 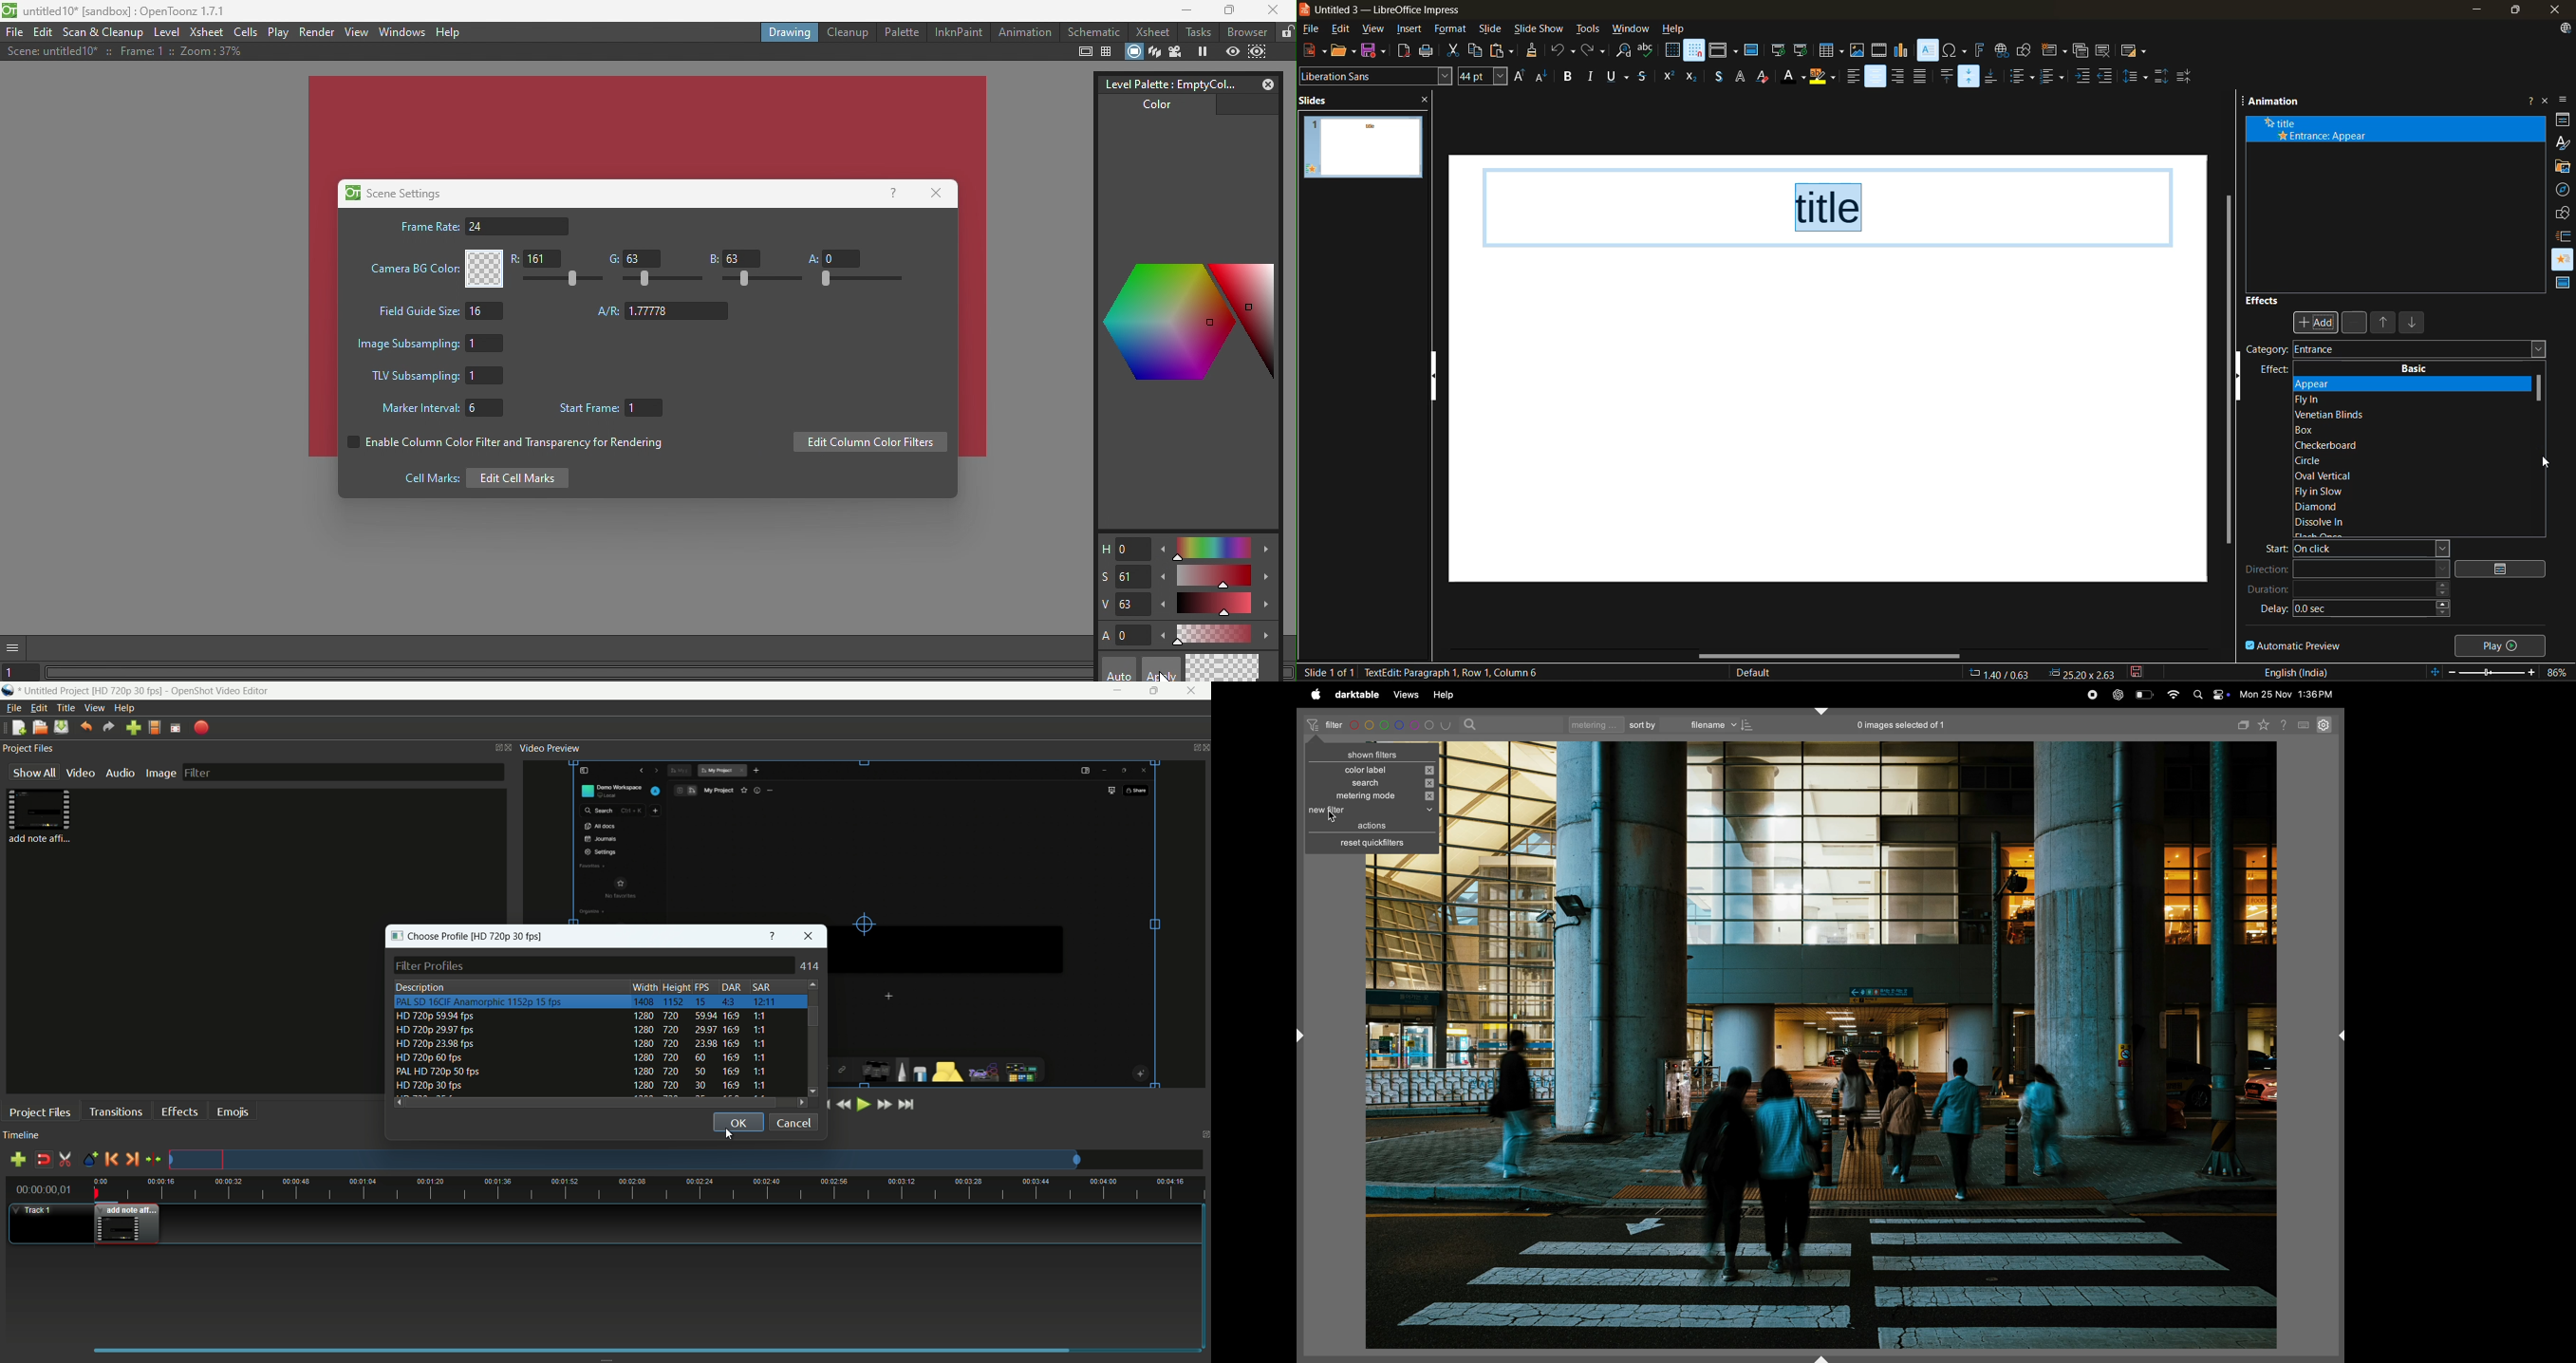 What do you see at coordinates (1163, 580) in the screenshot?
I see `Decrease` at bounding box center [1163, 580].